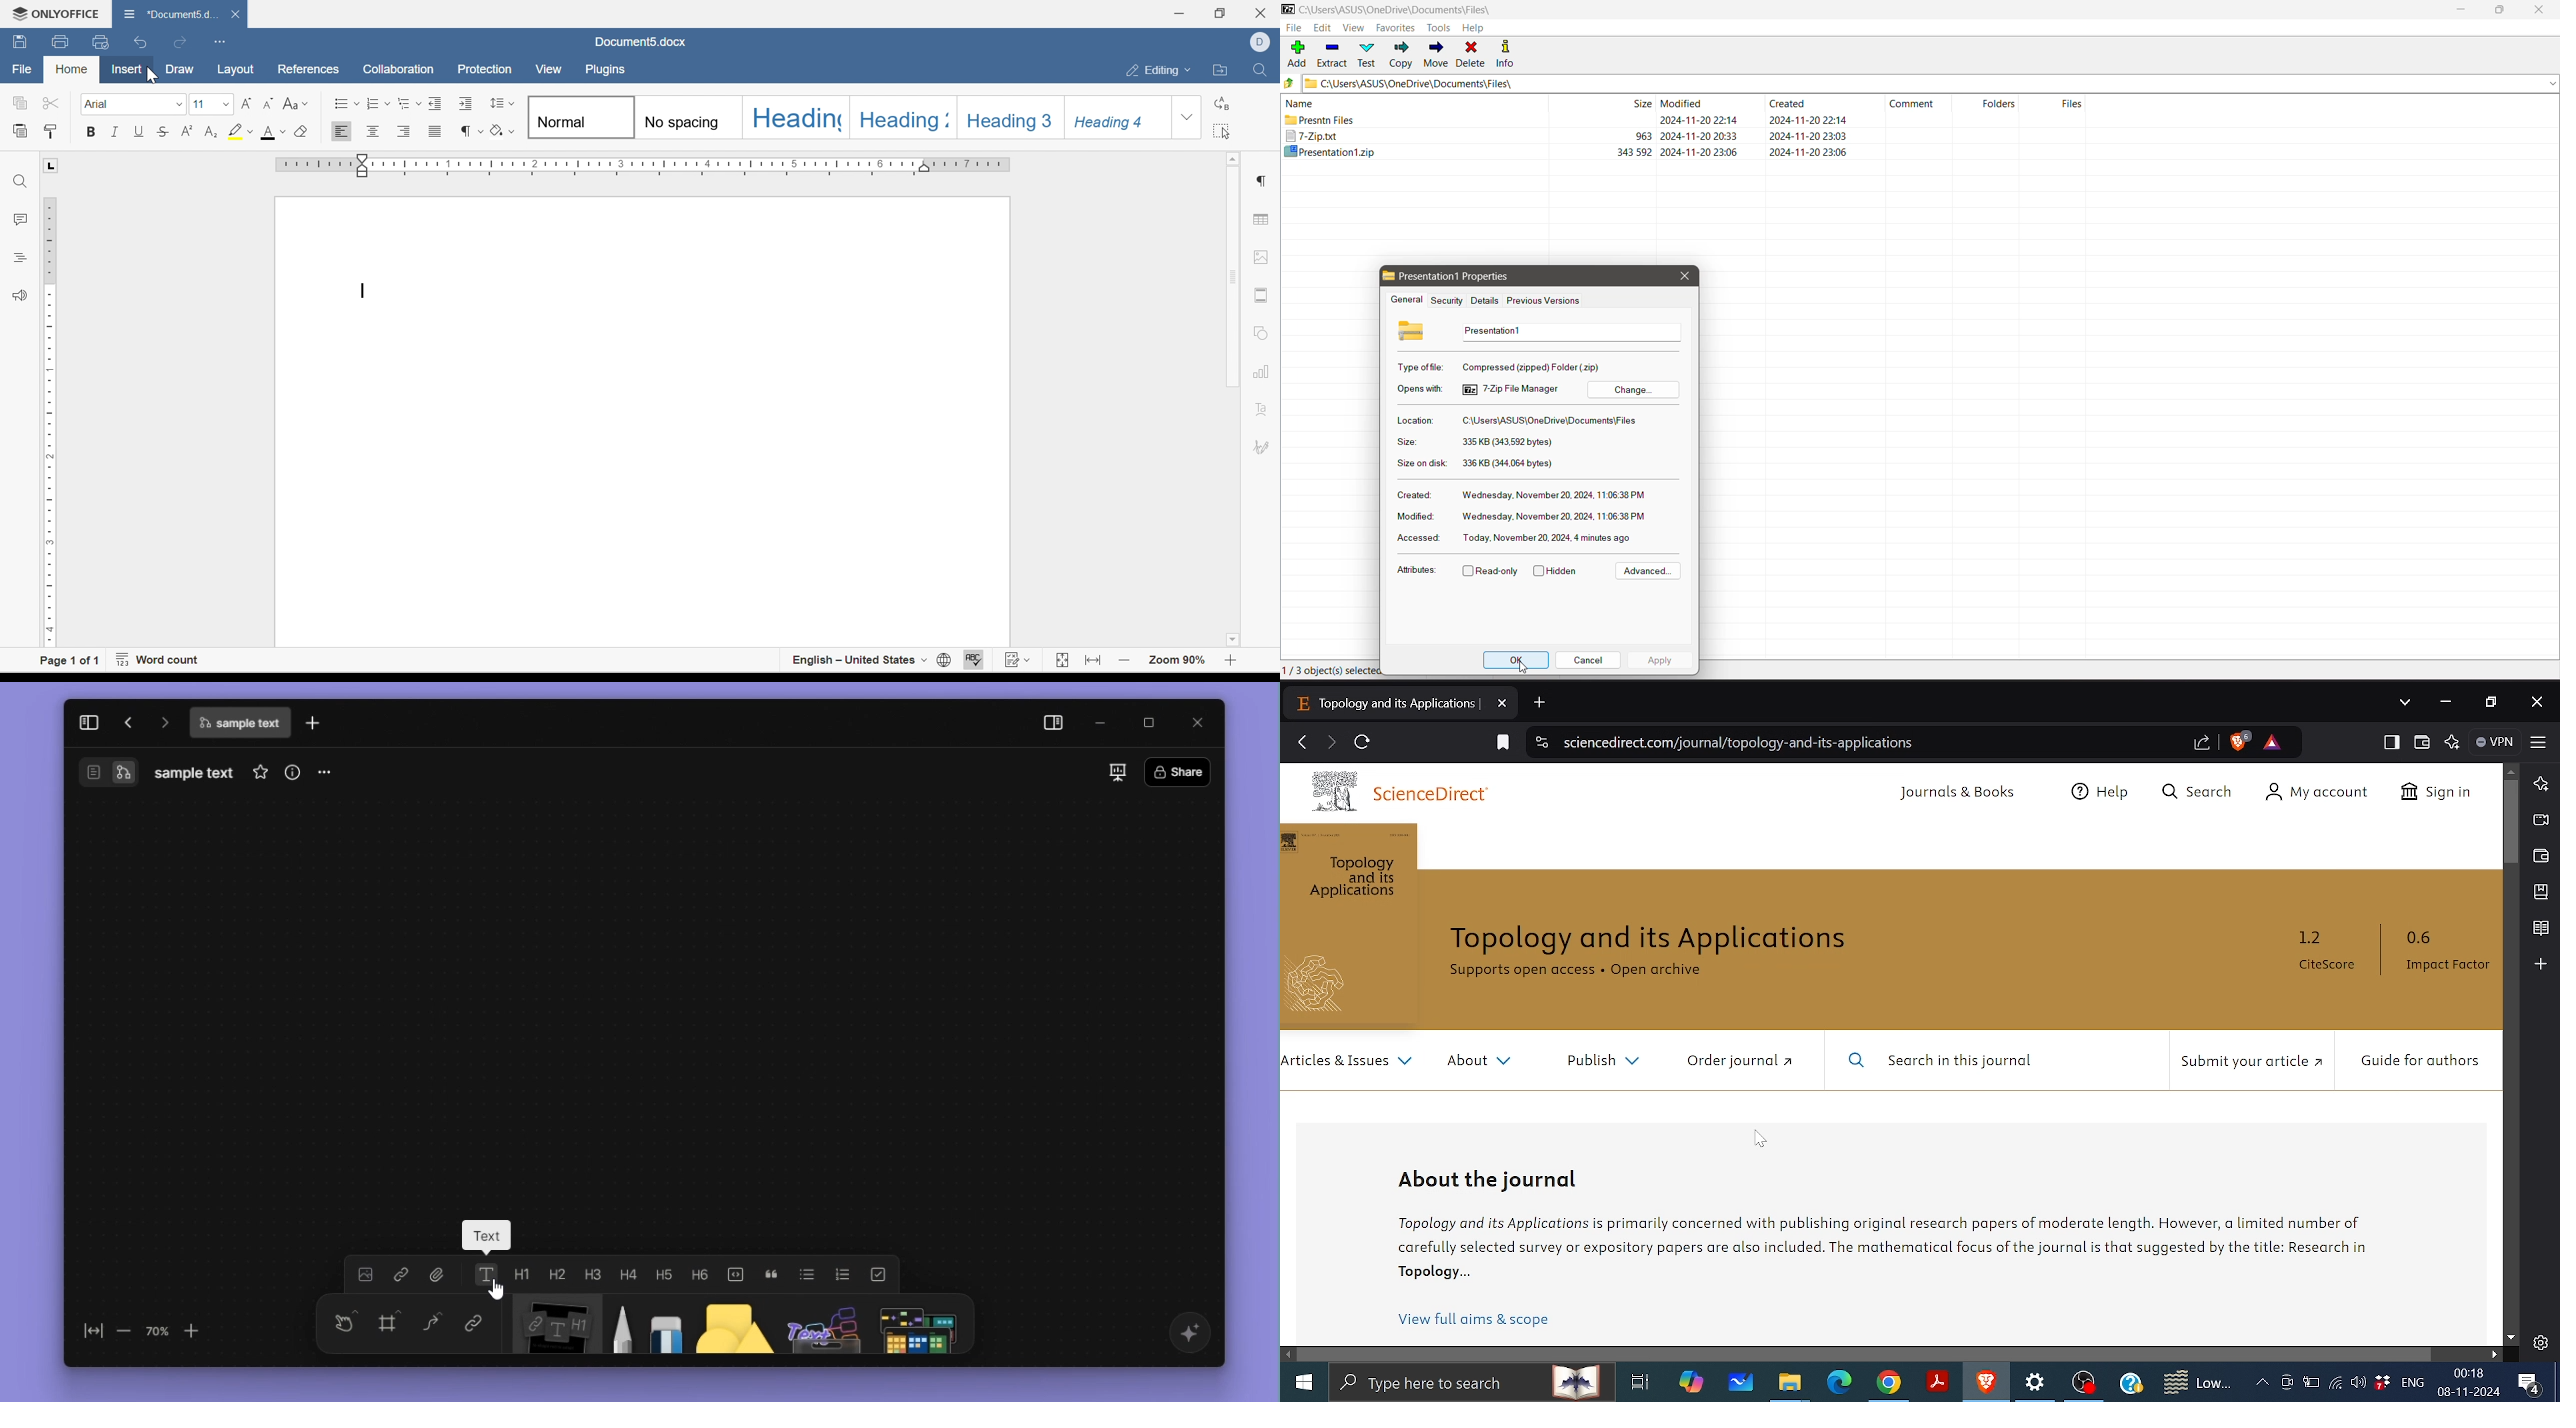  Describe the element at coordinates (399, 69) in the screenshot. I see `collaboration` at that location.